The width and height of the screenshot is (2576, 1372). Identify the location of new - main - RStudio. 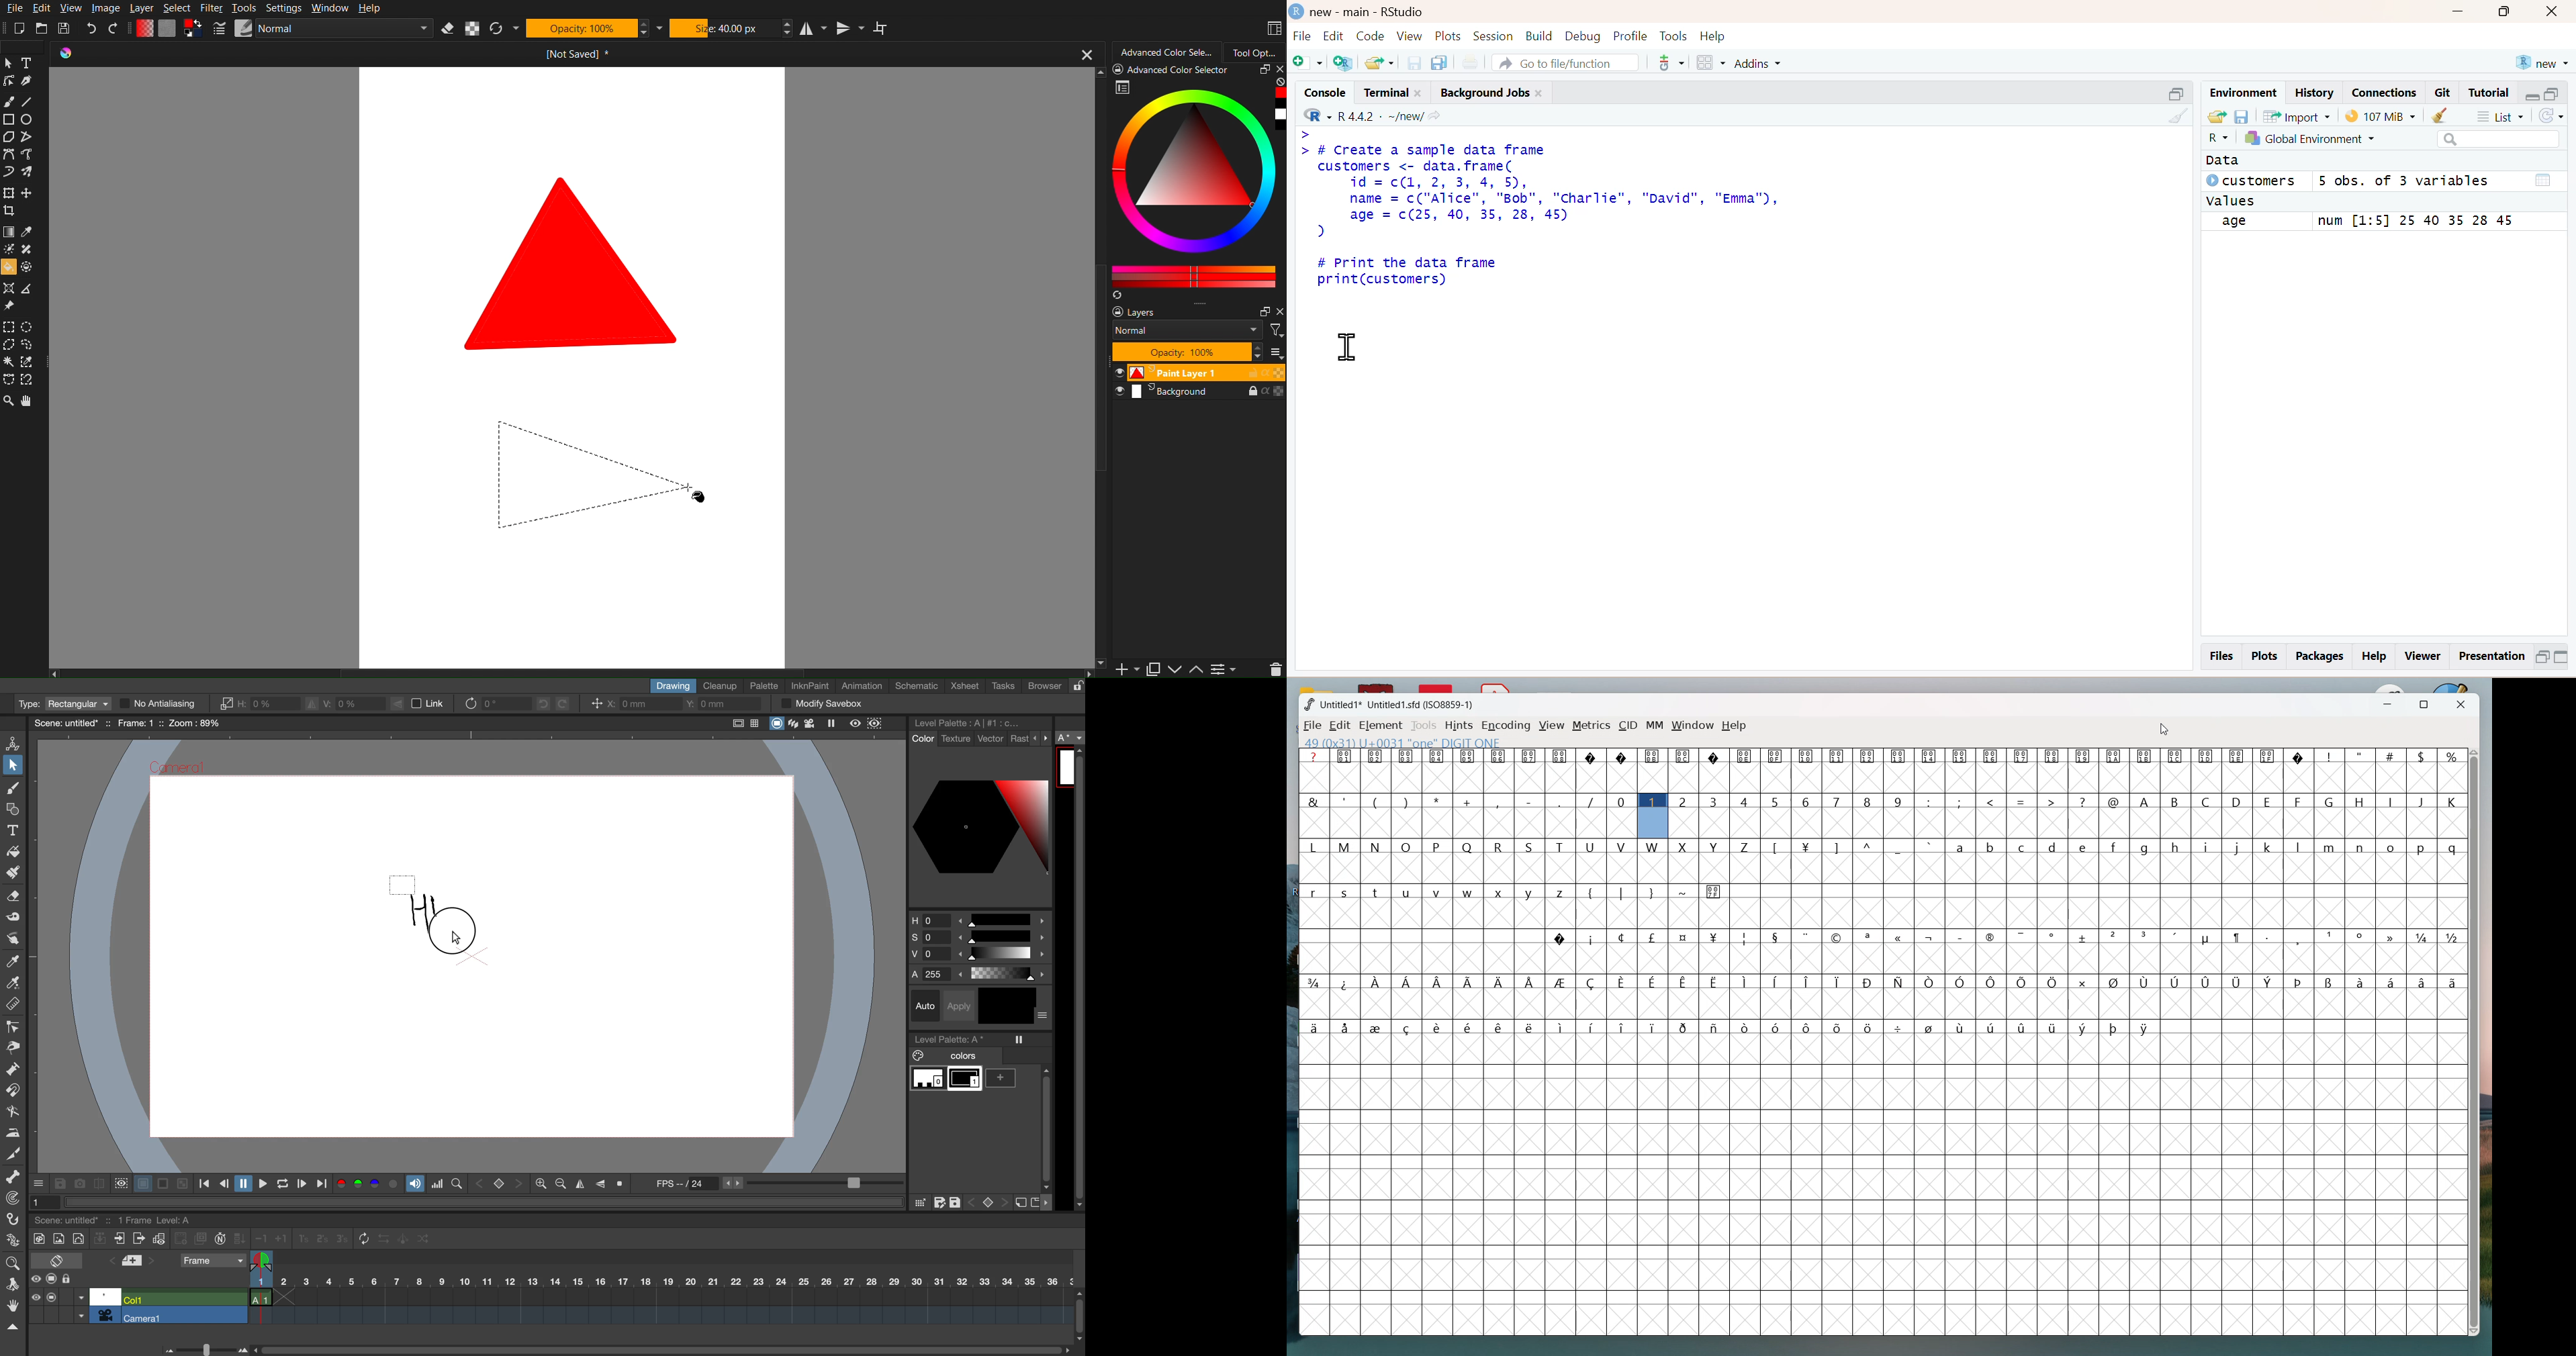
(1359, 9).